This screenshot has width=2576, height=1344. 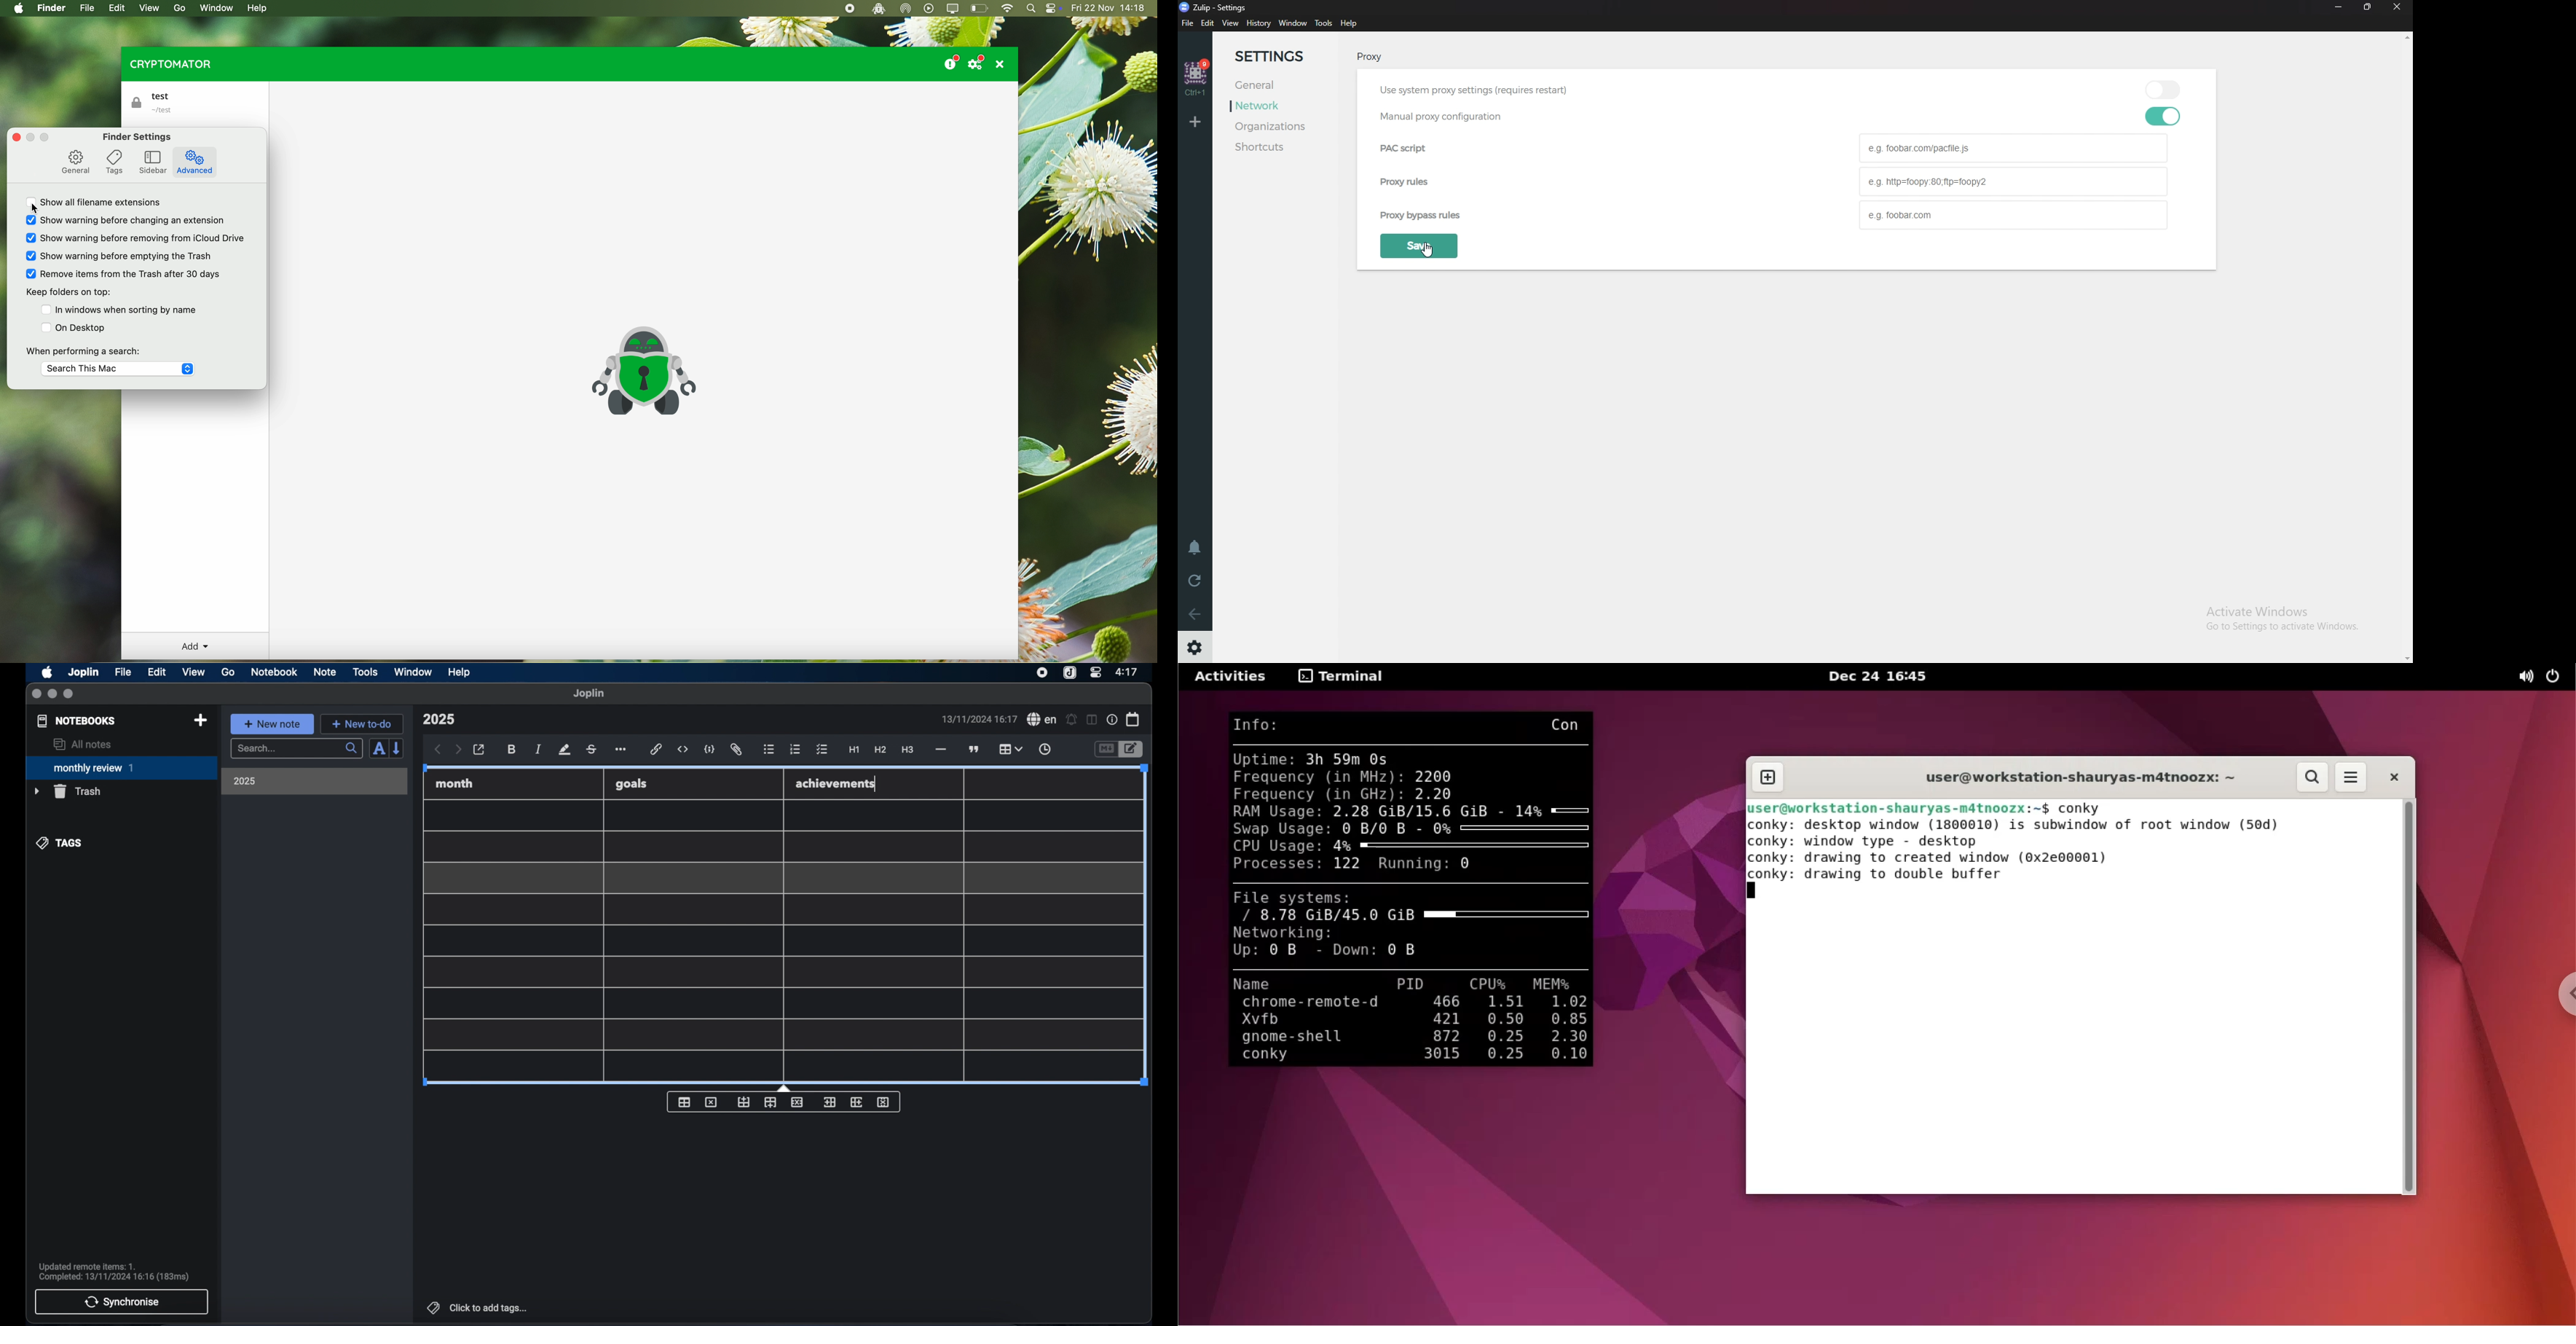 I want to click on toggle editor, so click(x=1133, y=750).